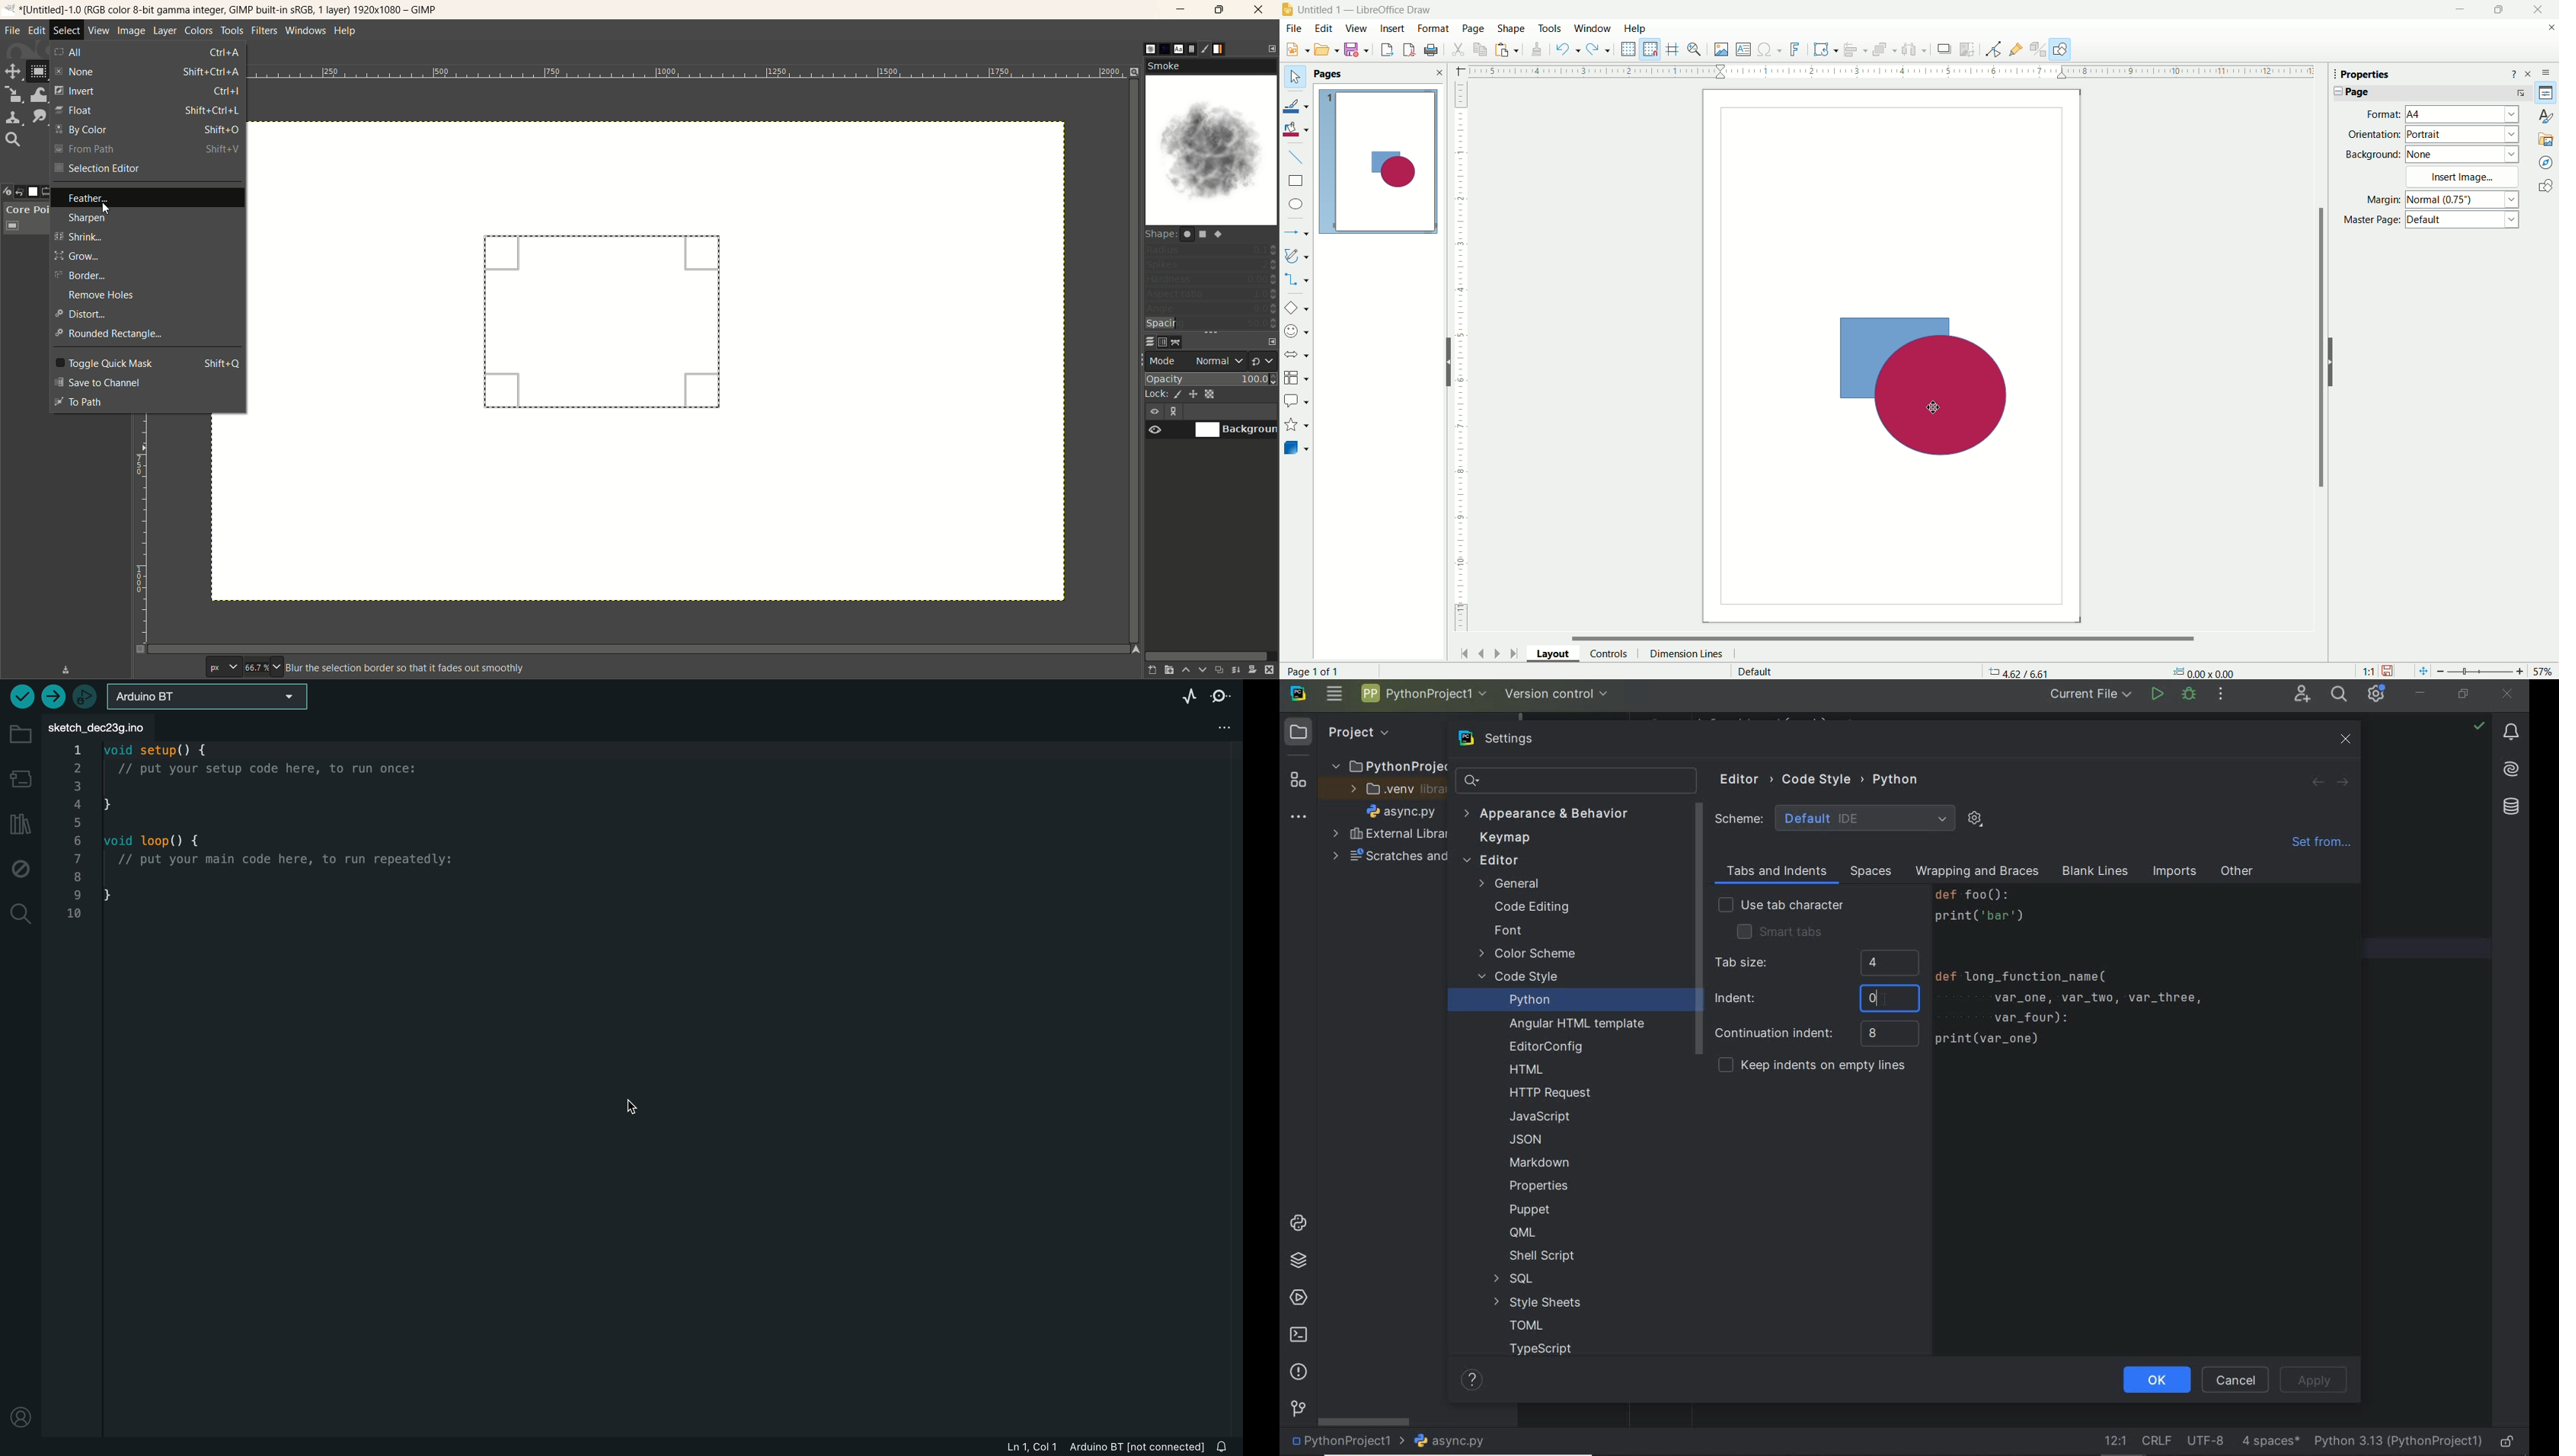  I want to click on Version Control, so click(1557, 695).